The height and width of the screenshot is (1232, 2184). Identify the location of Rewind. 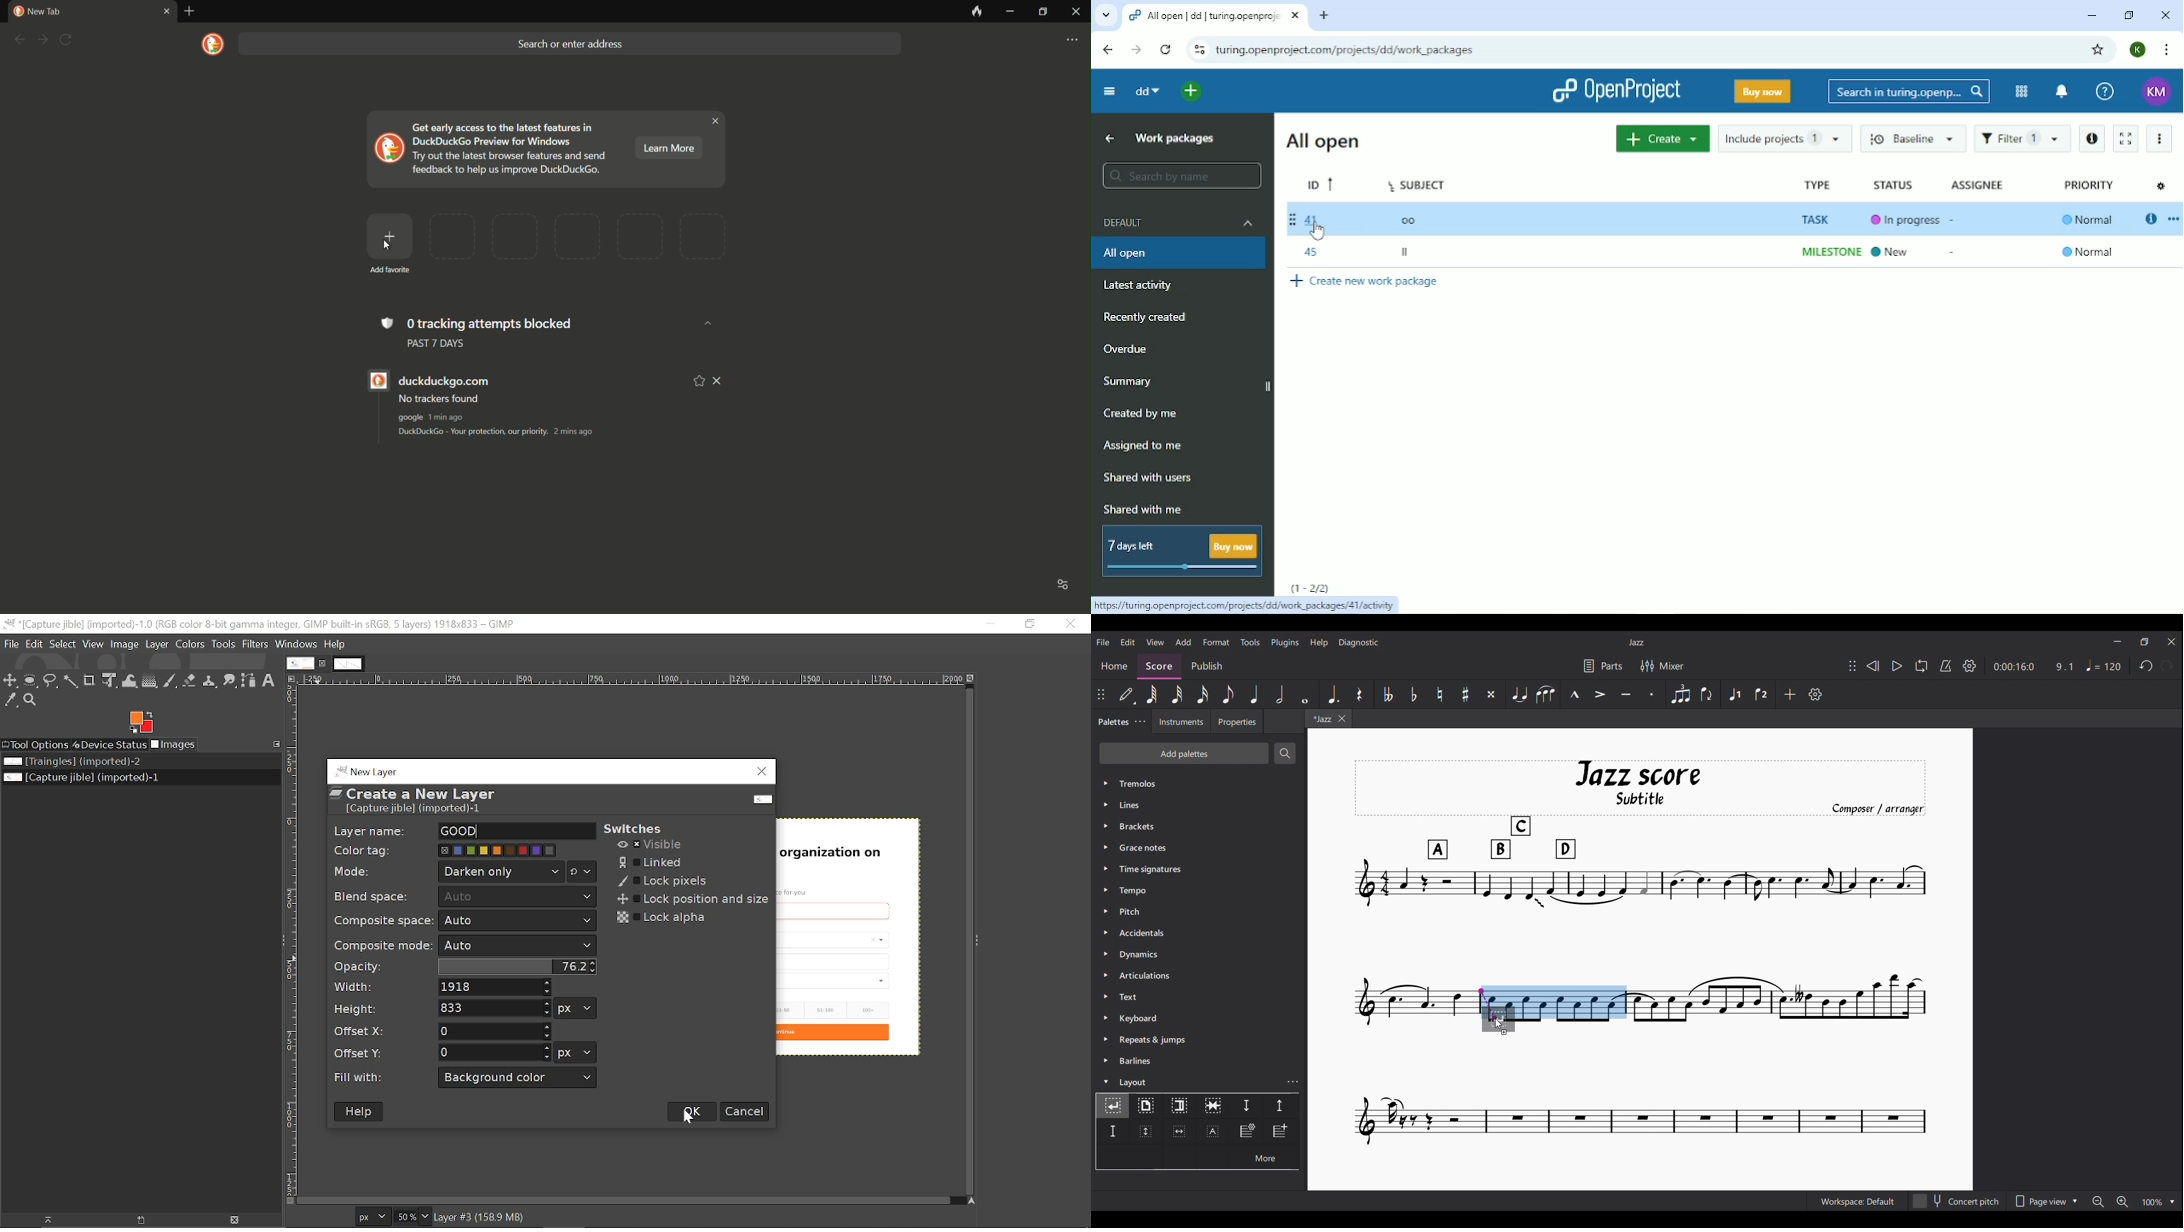
(1873, 666).